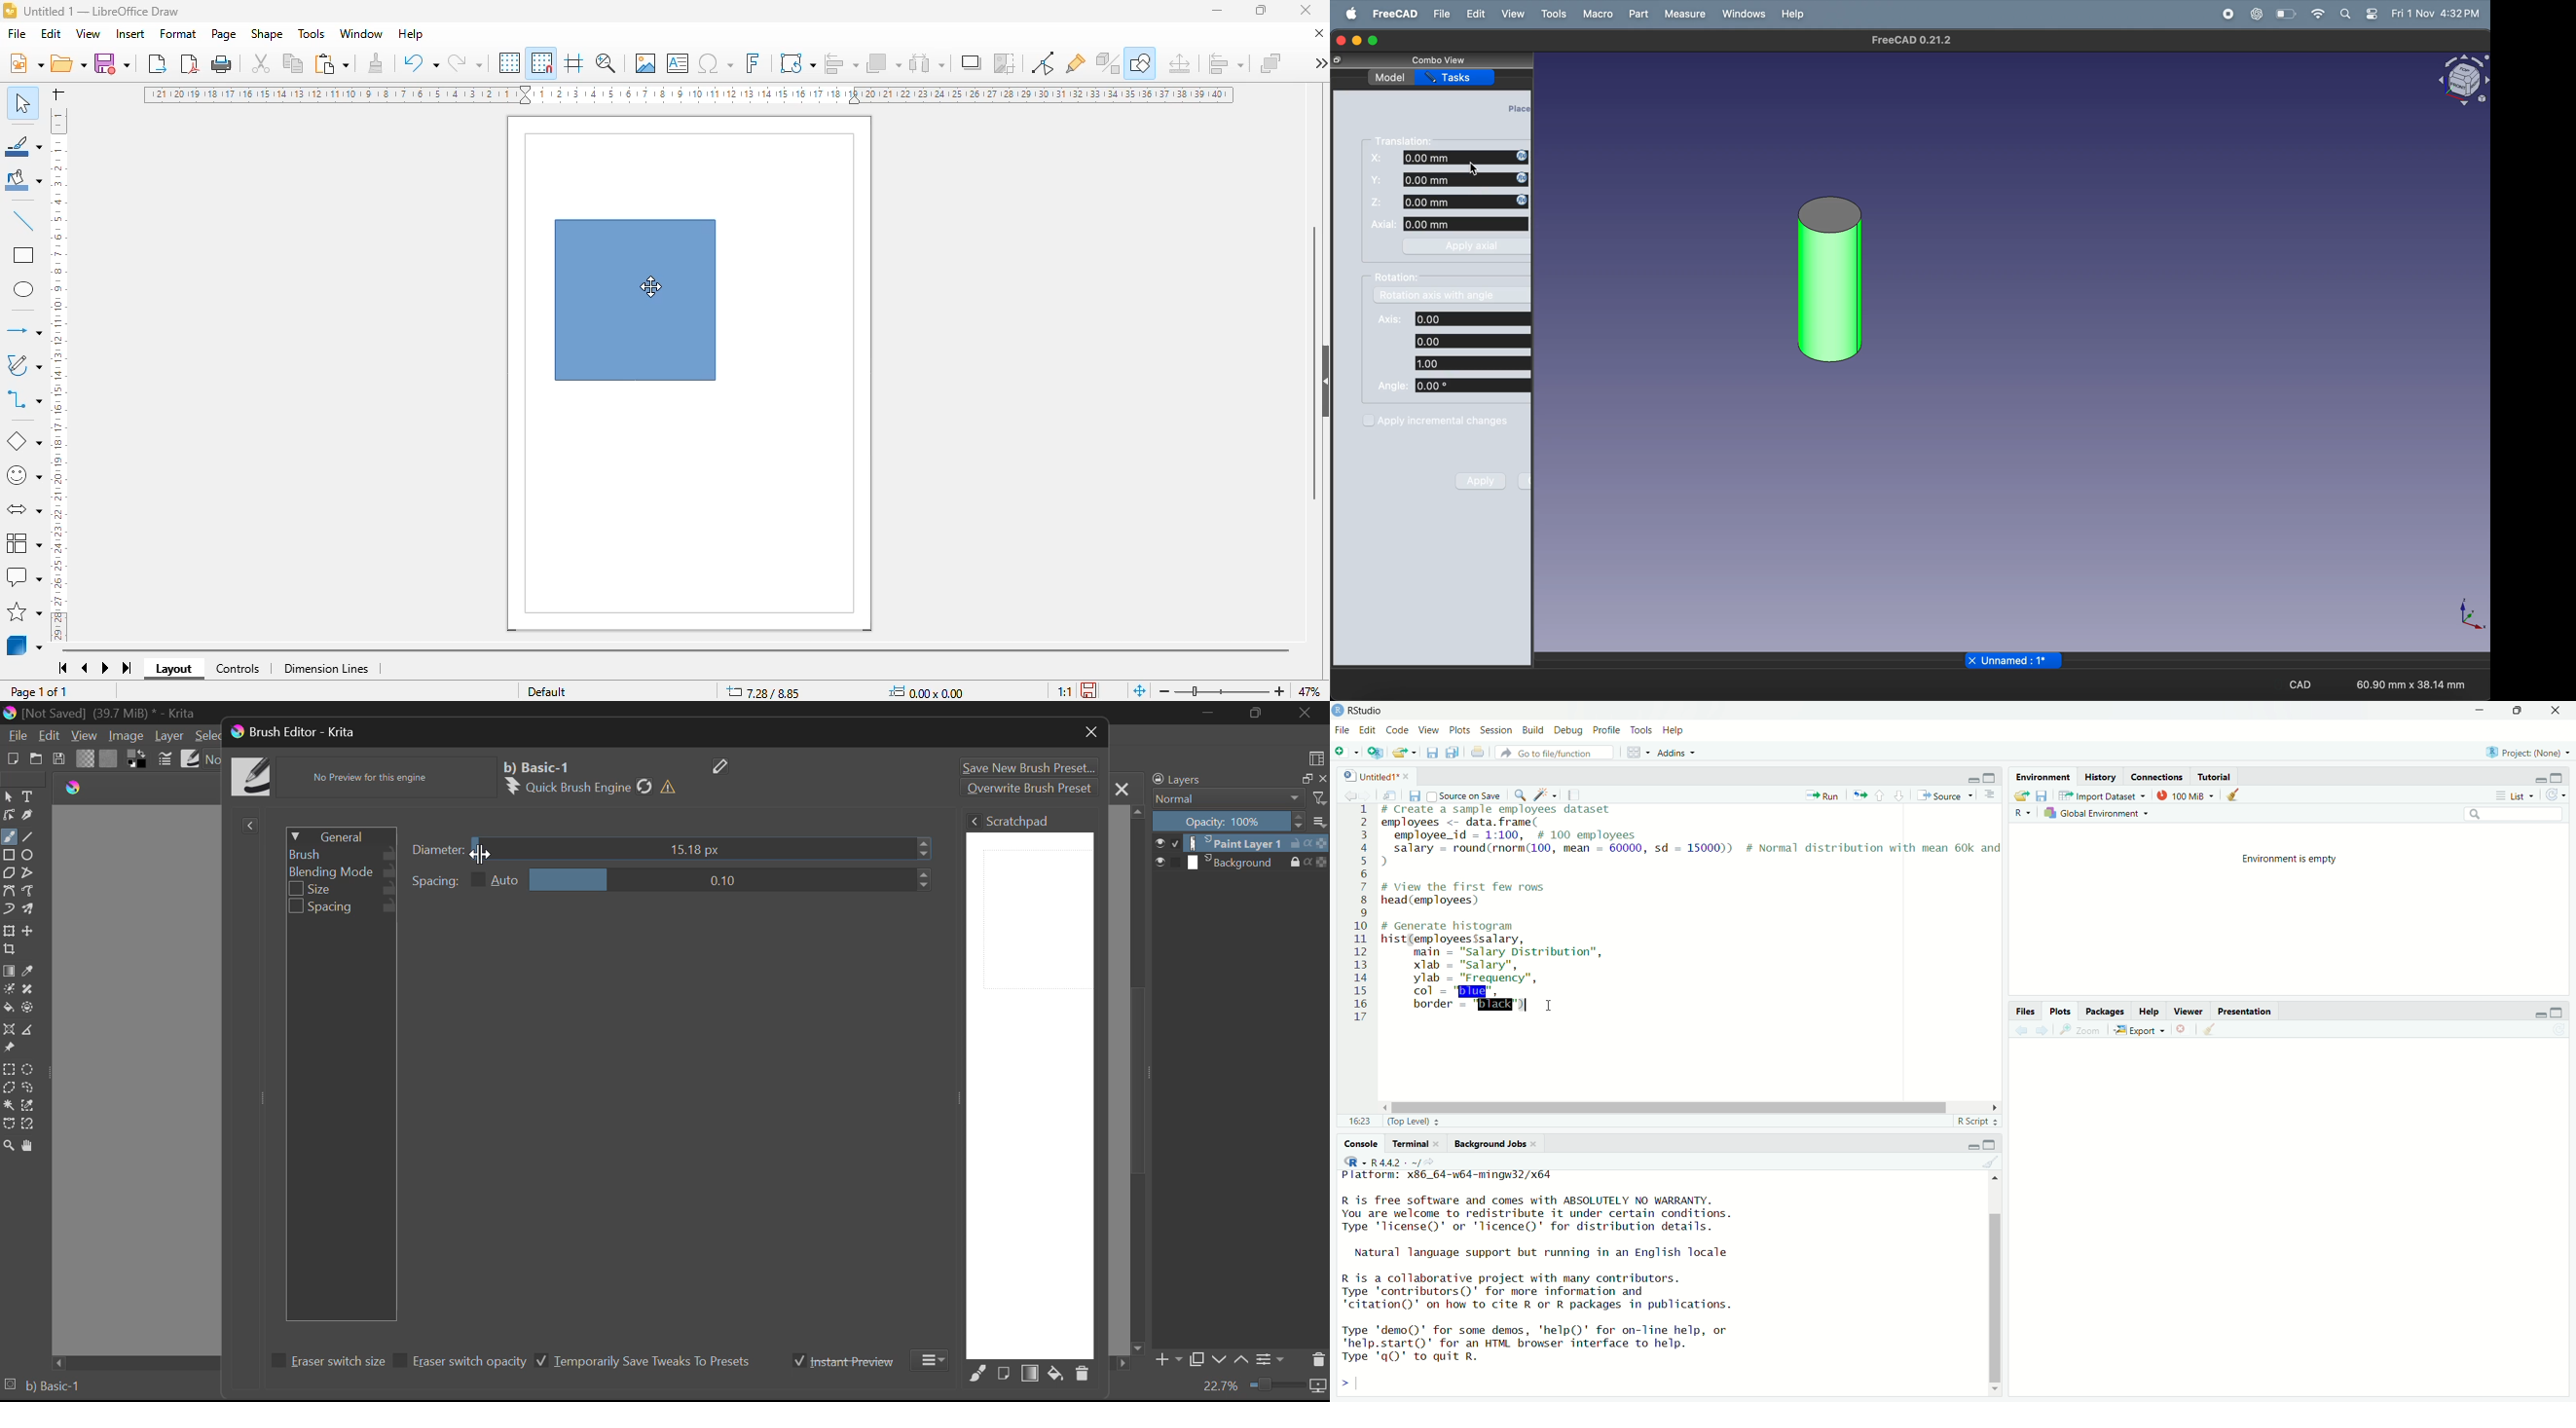 Image resolution: width=2576 pixels, height=1428 pixels. I want to click on Profile, so click(1608, 730).